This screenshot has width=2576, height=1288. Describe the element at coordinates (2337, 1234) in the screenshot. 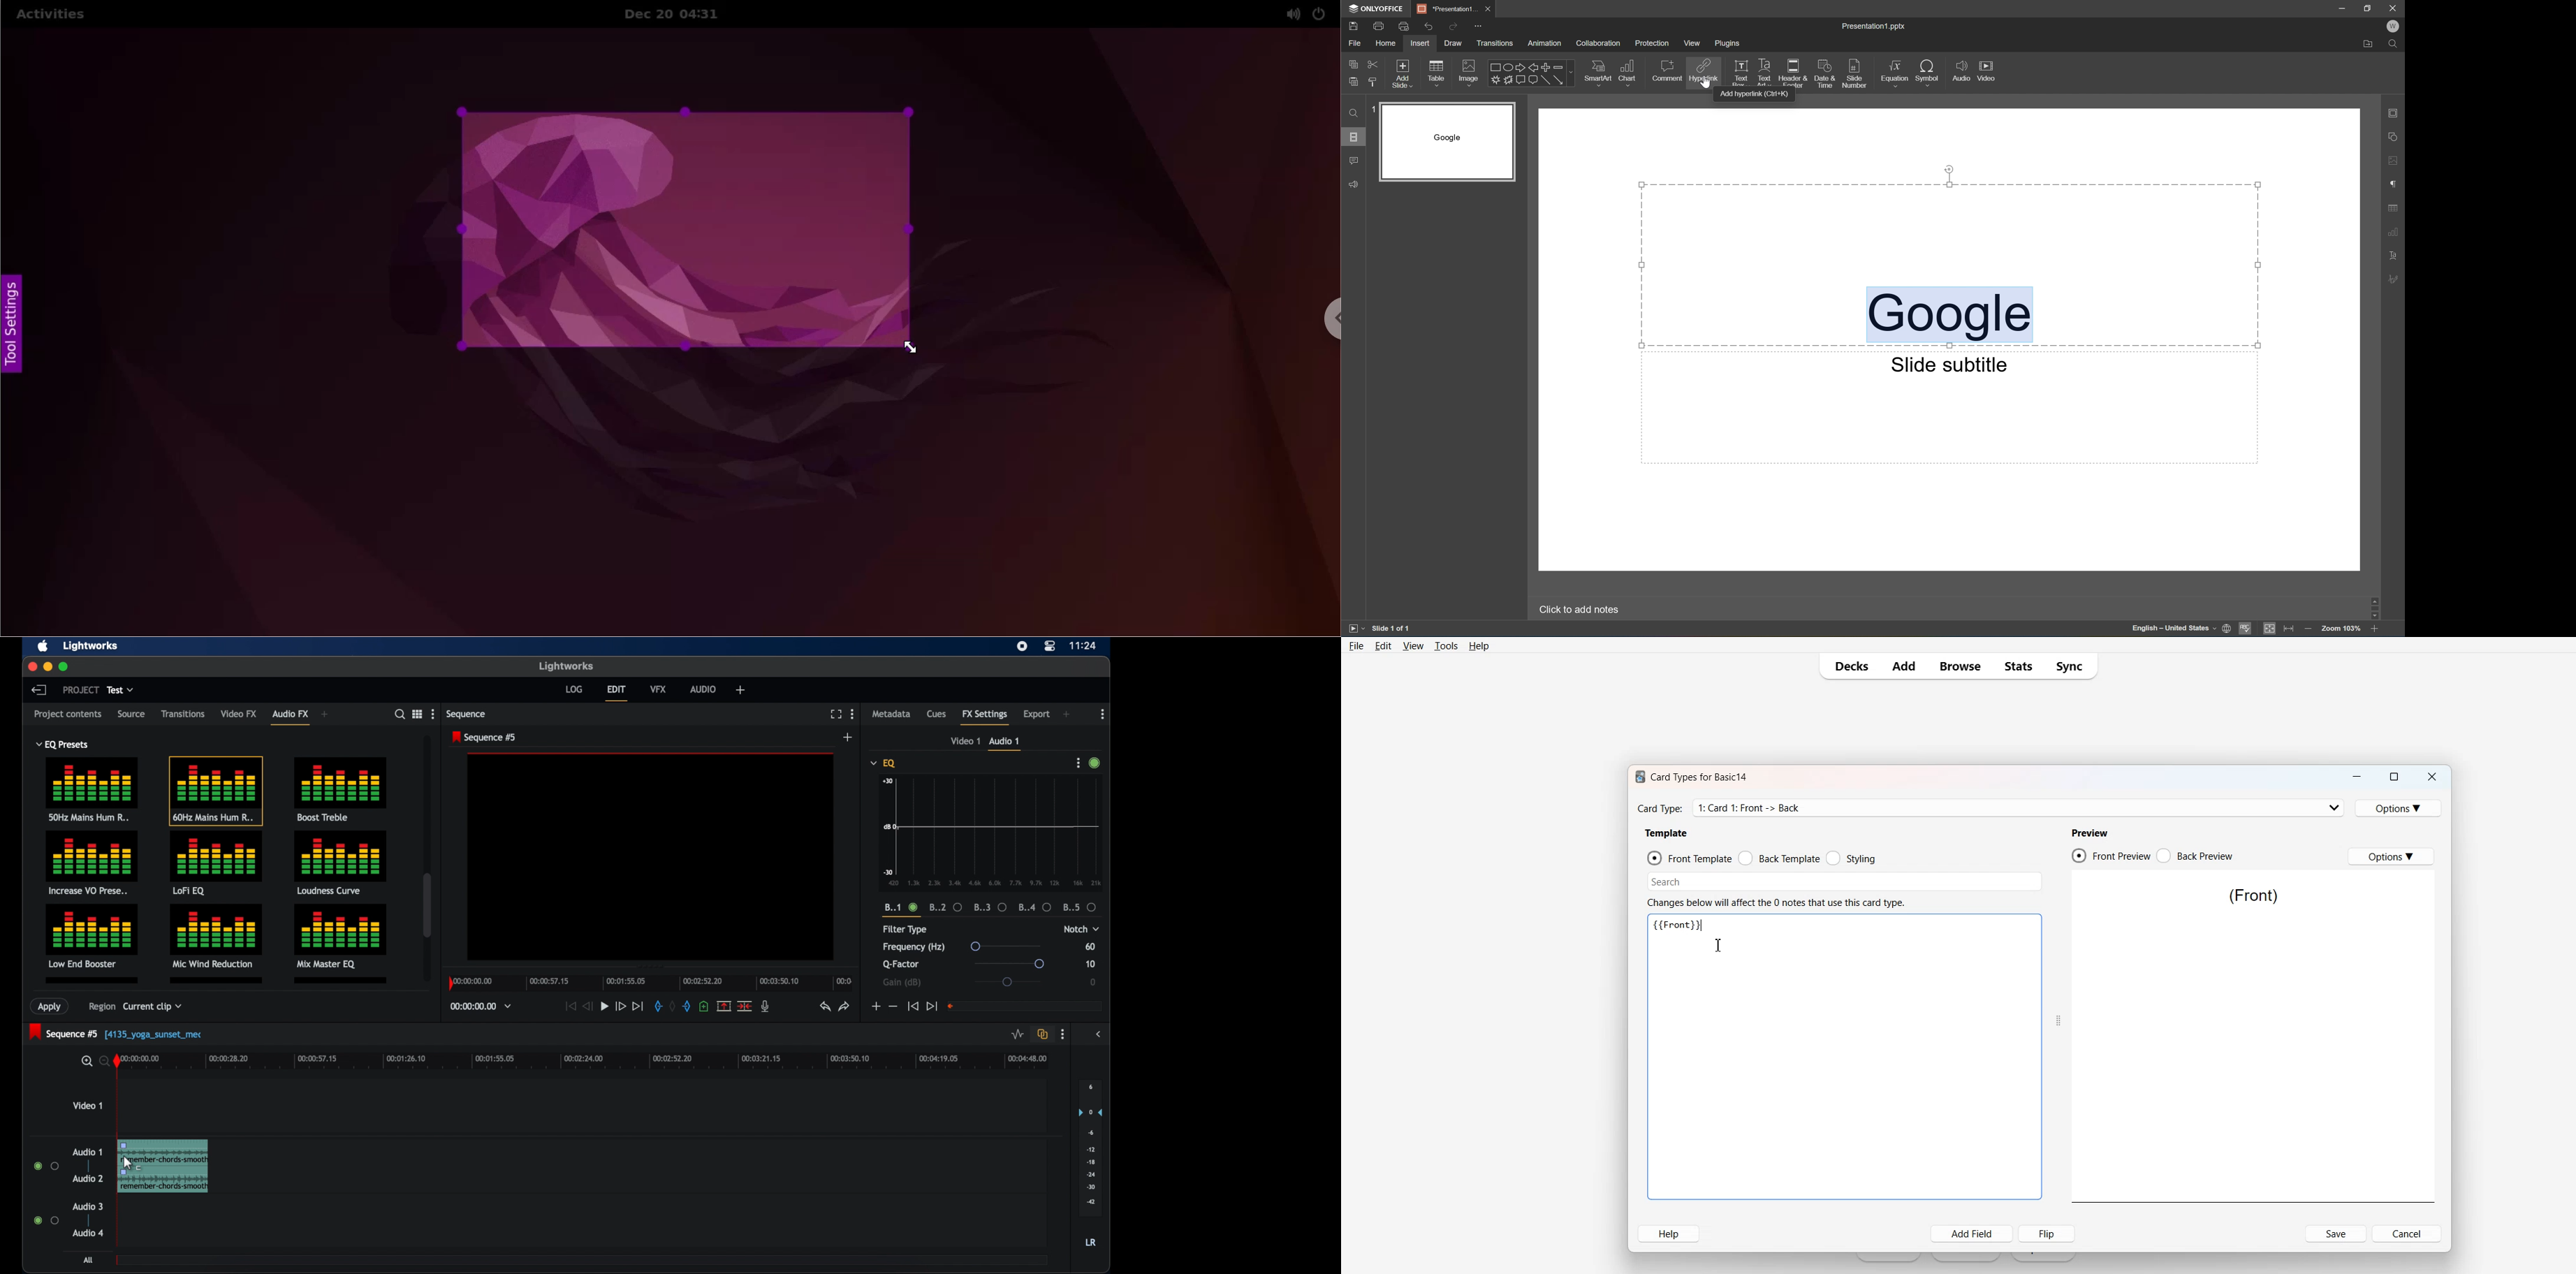

I see `Save` at that location.